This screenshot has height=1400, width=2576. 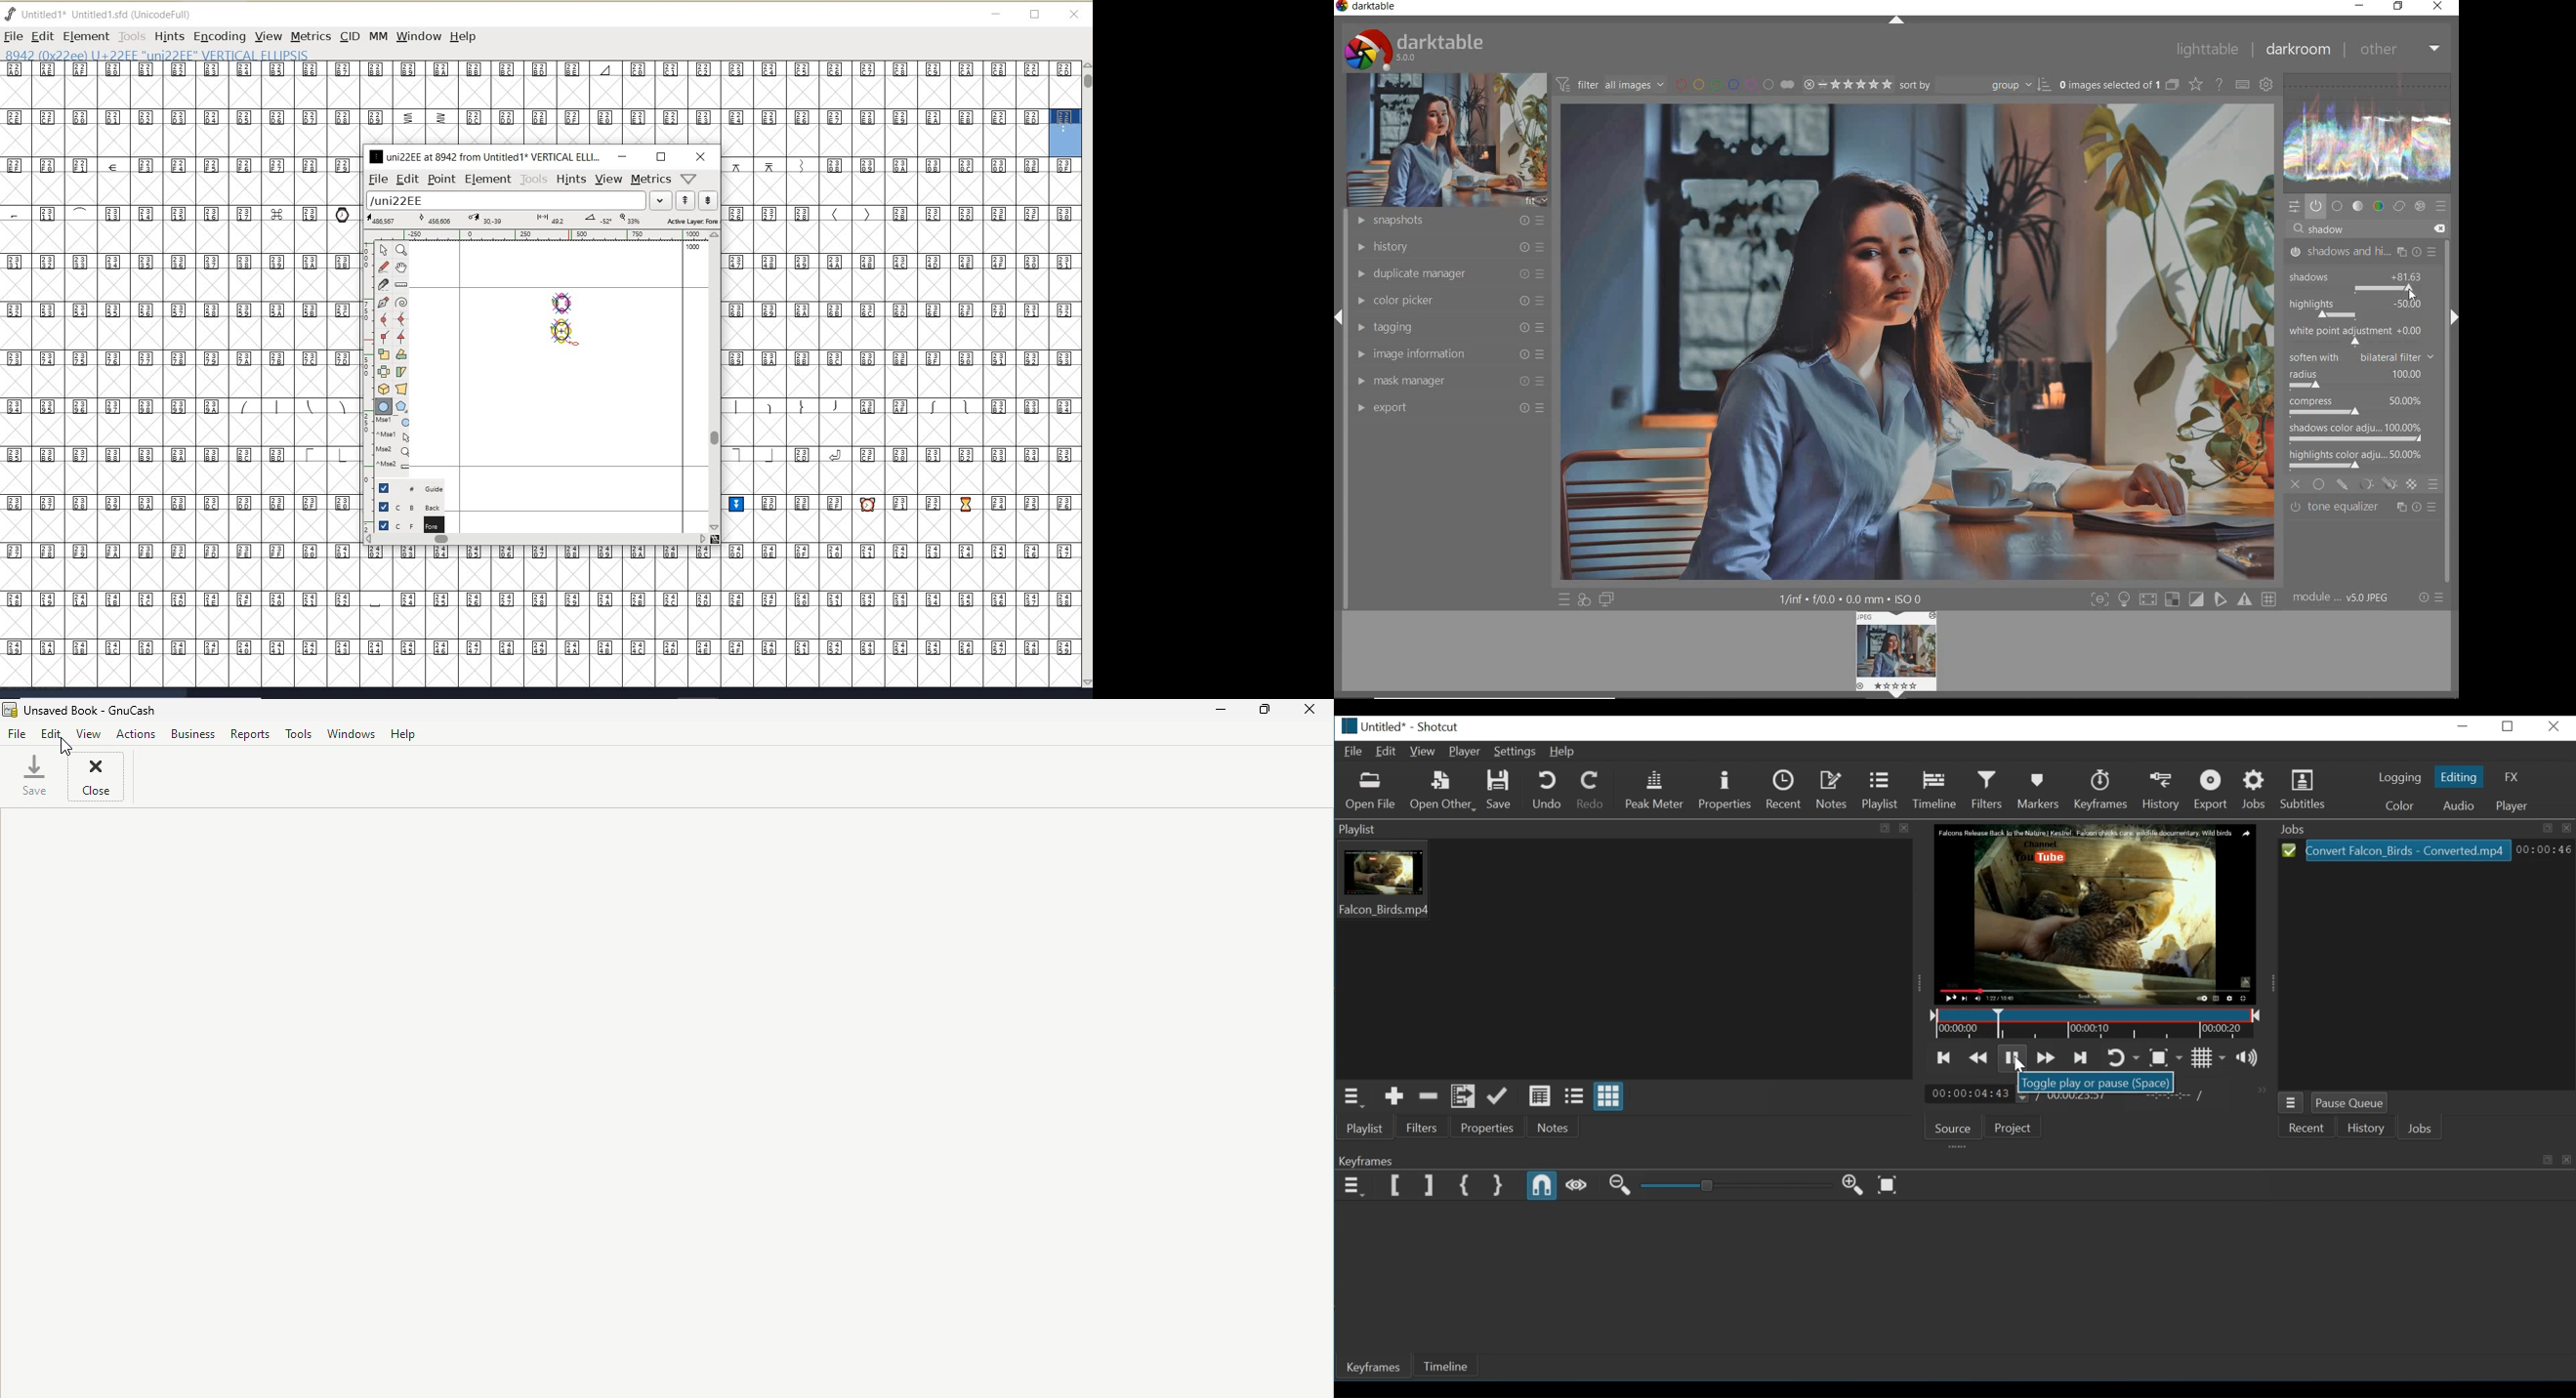 What do you see at coordinates (622, 156) in the screenshot?
I see `minimize` at bounding box center [622, 156].